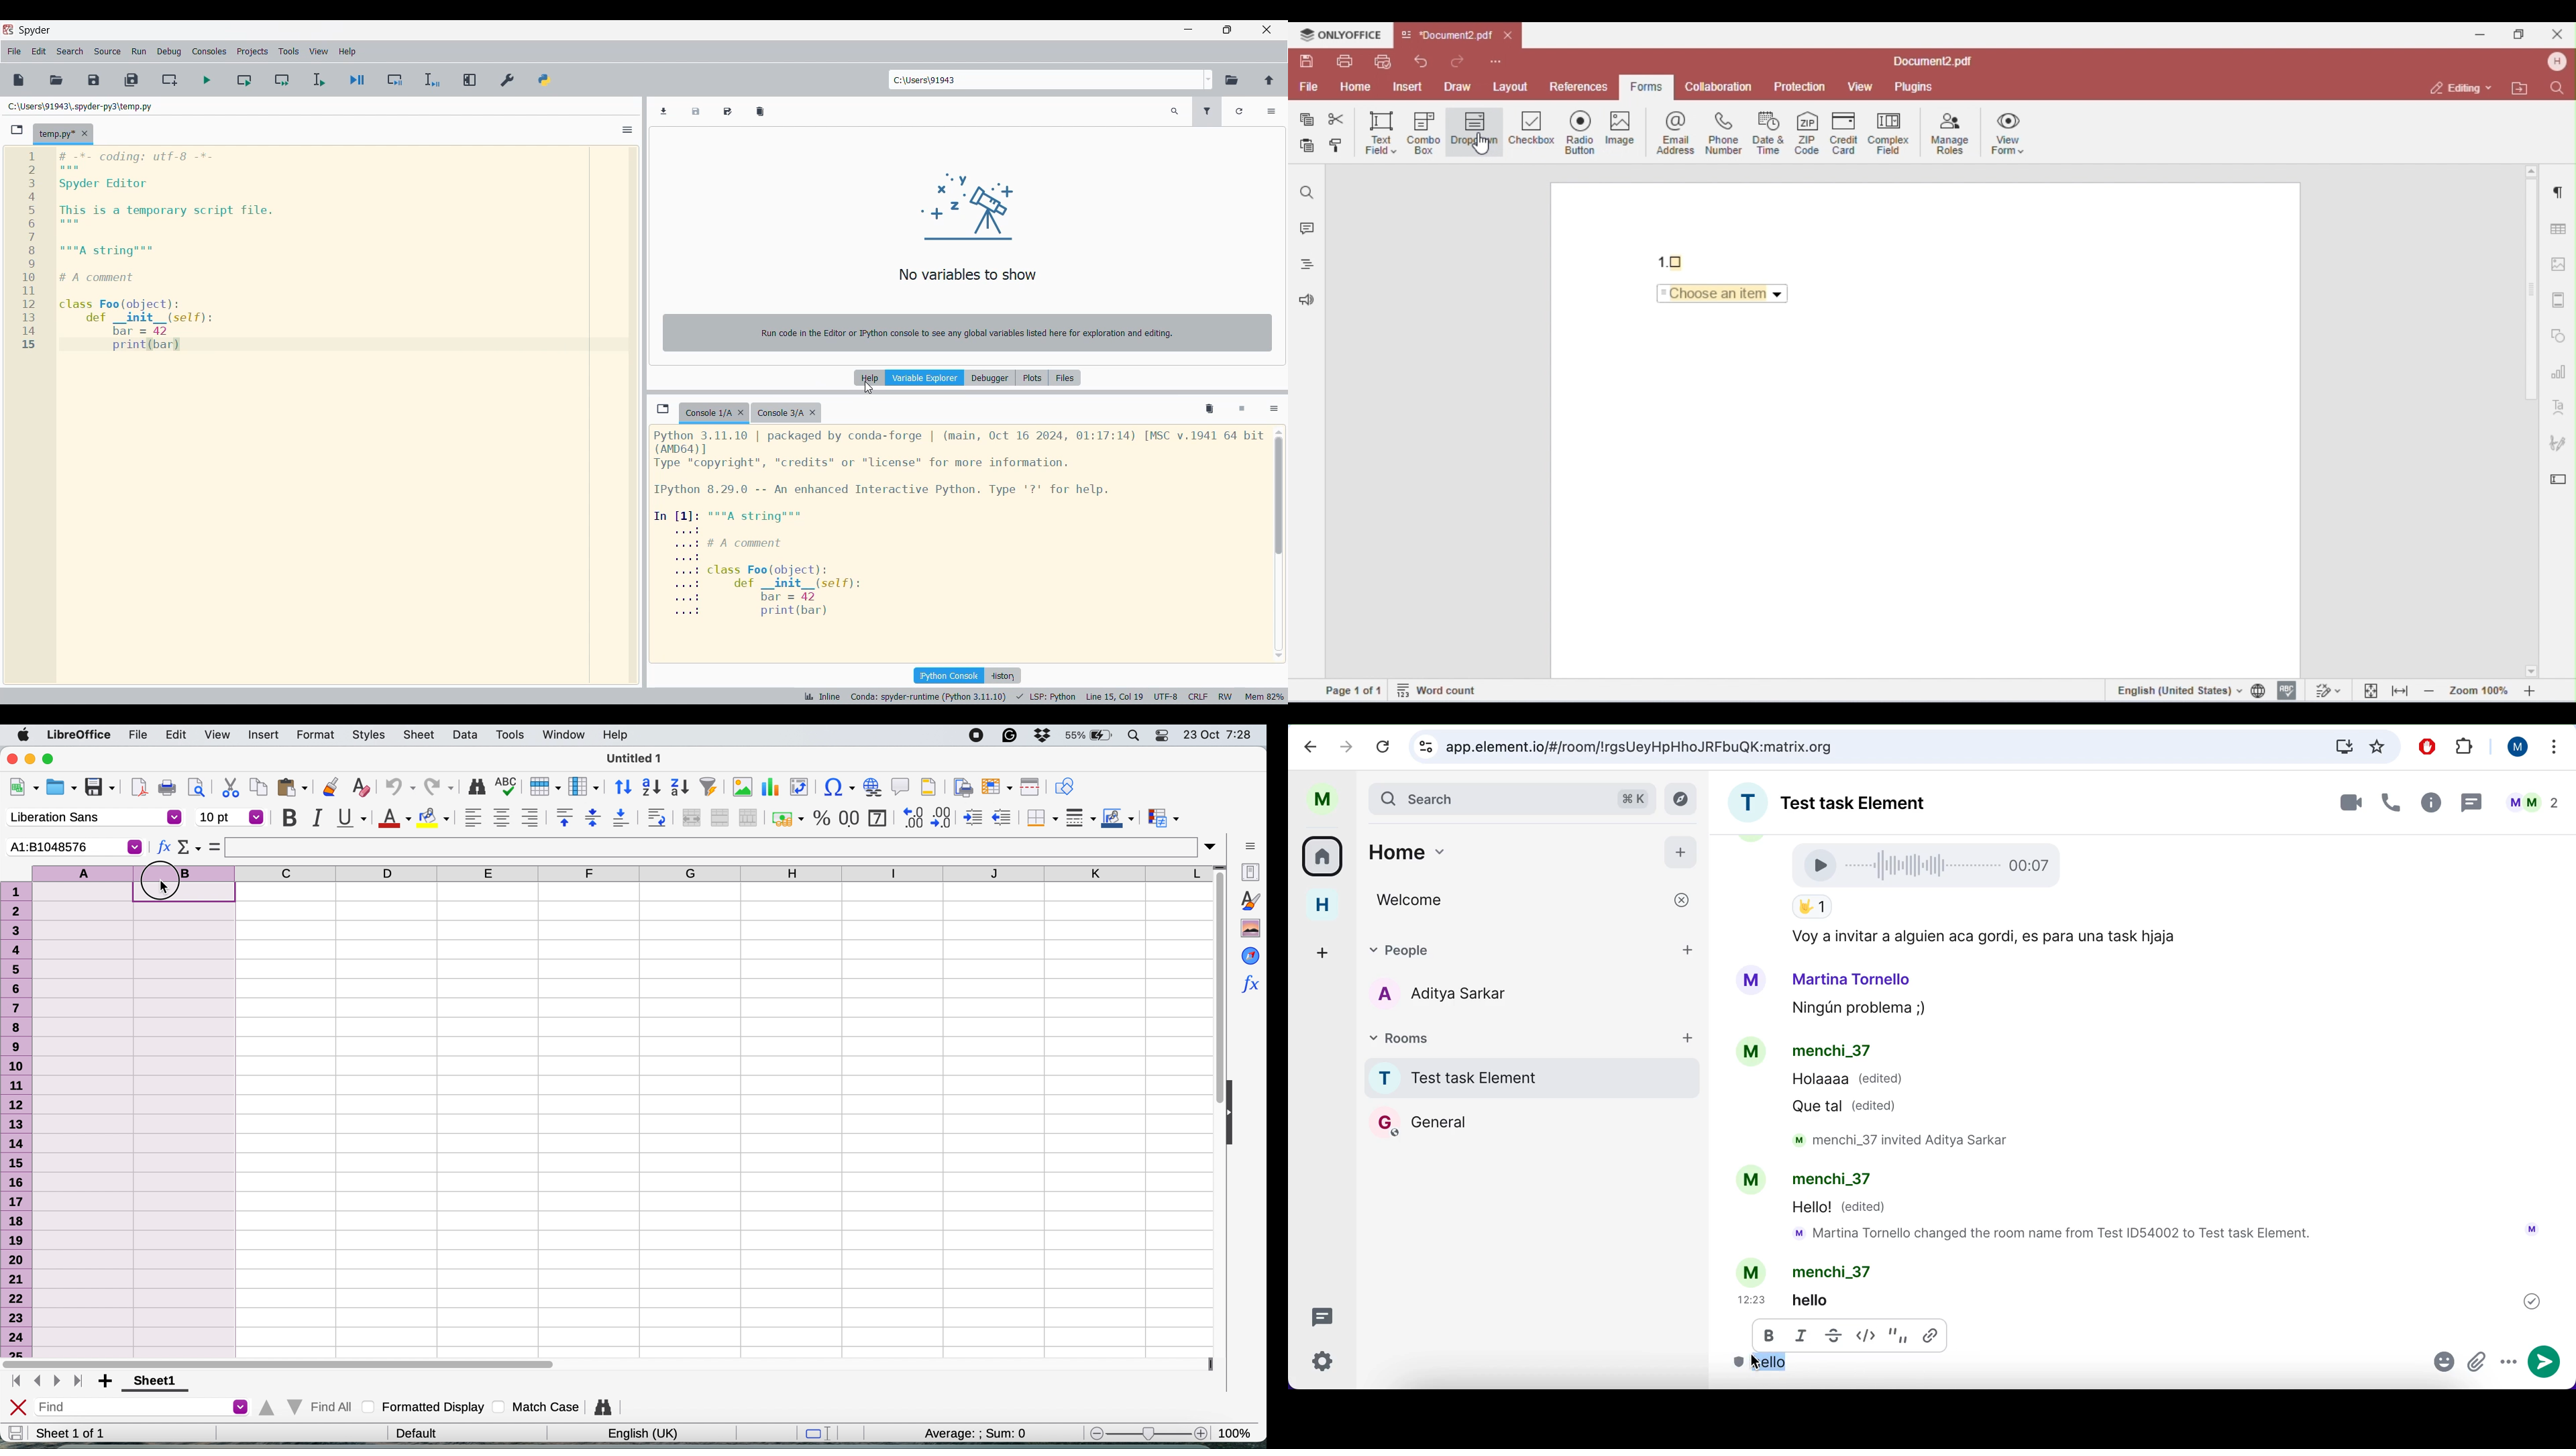  What do you see at coordinates (741, 413) in the screenshot?
I see `Close tab` at bounding box center [741, 413].